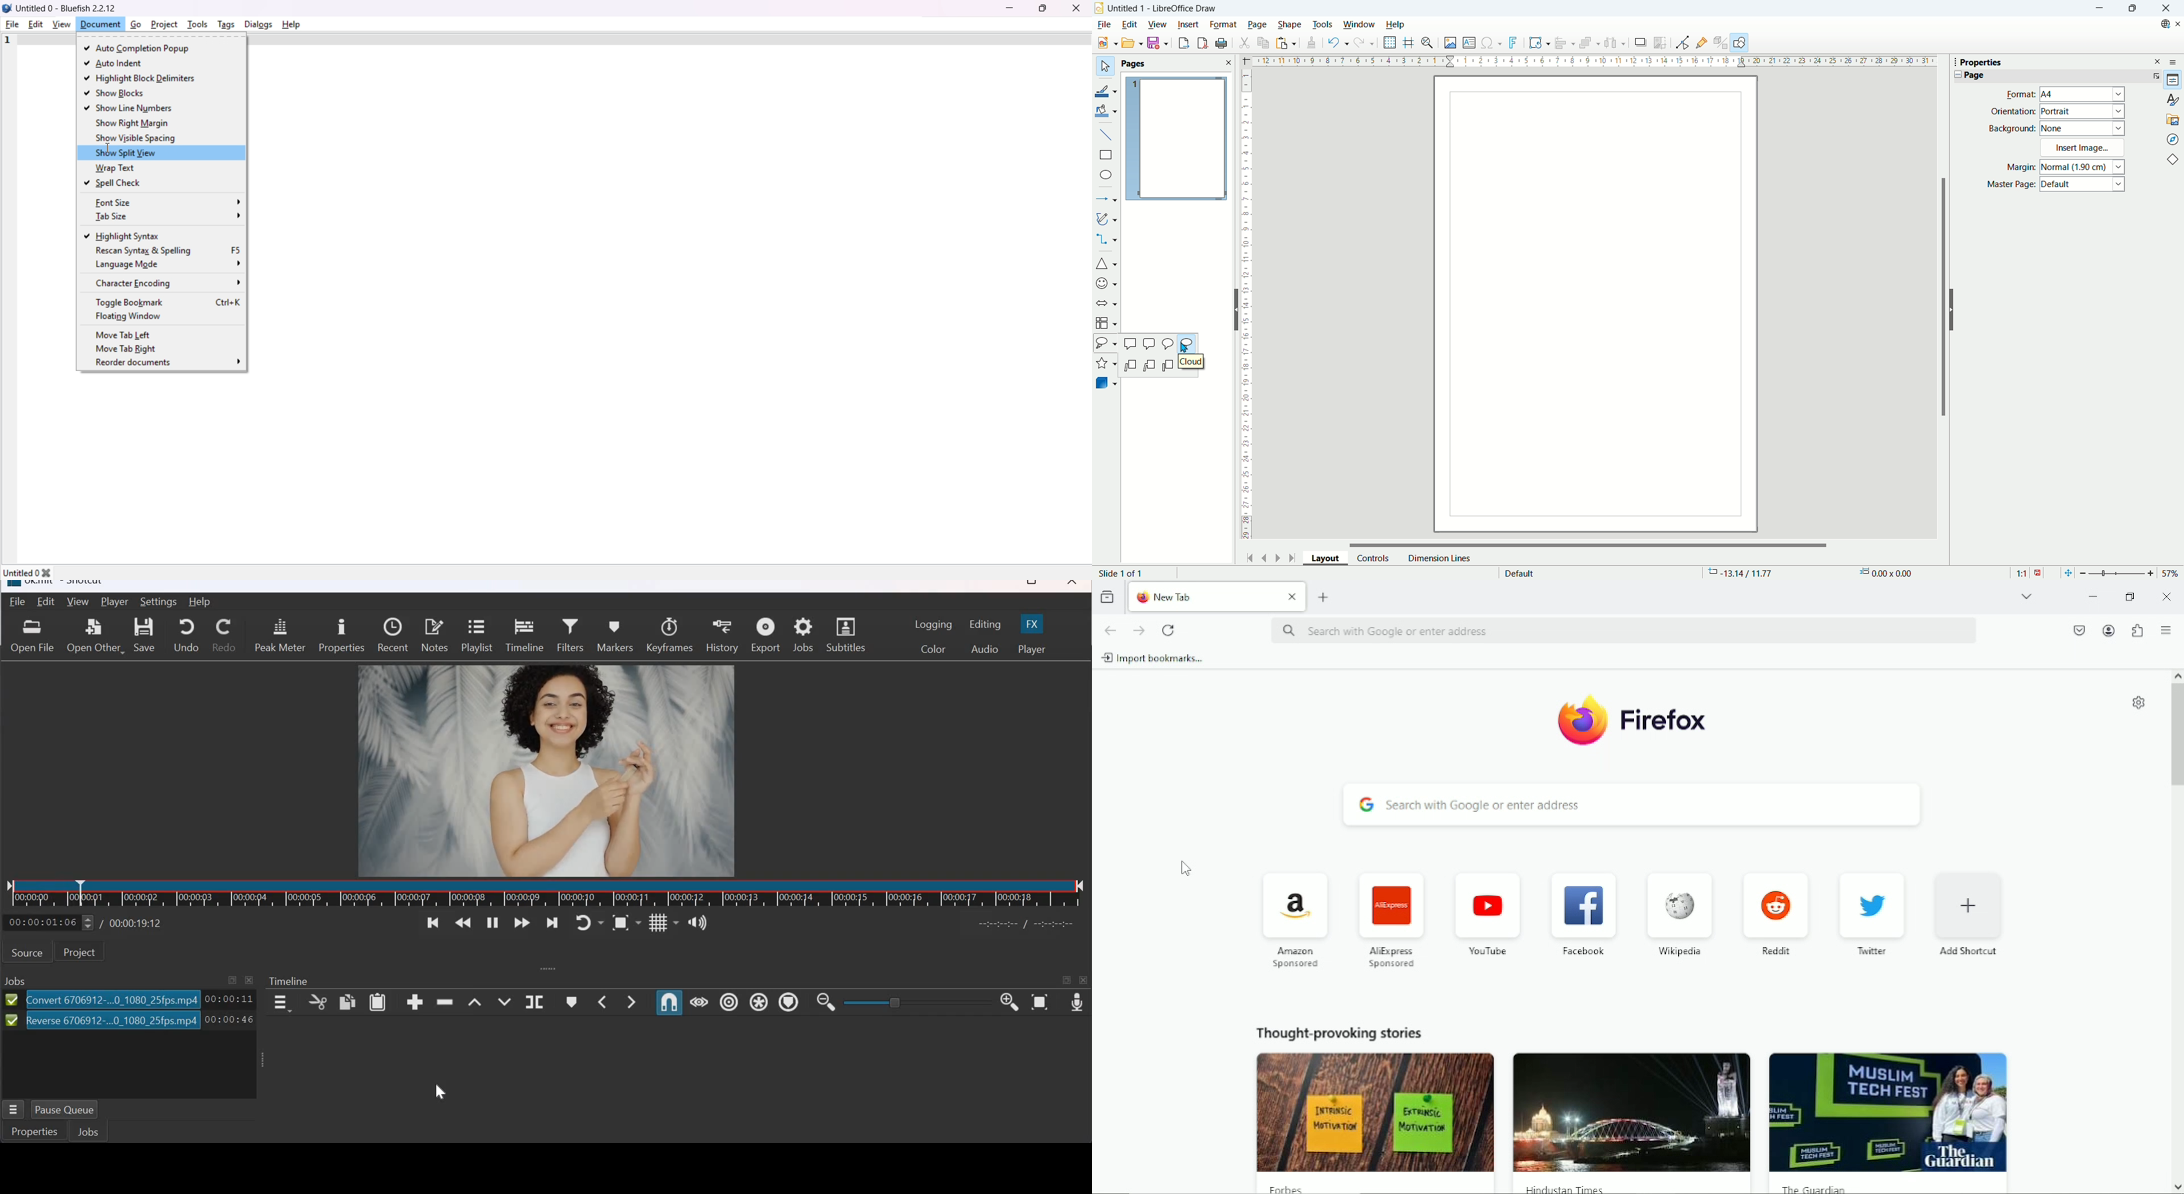 The image size is (2184, 1204). Describe the element at coordinates (2083, 127) in the screenshot. I see `None` at that location.